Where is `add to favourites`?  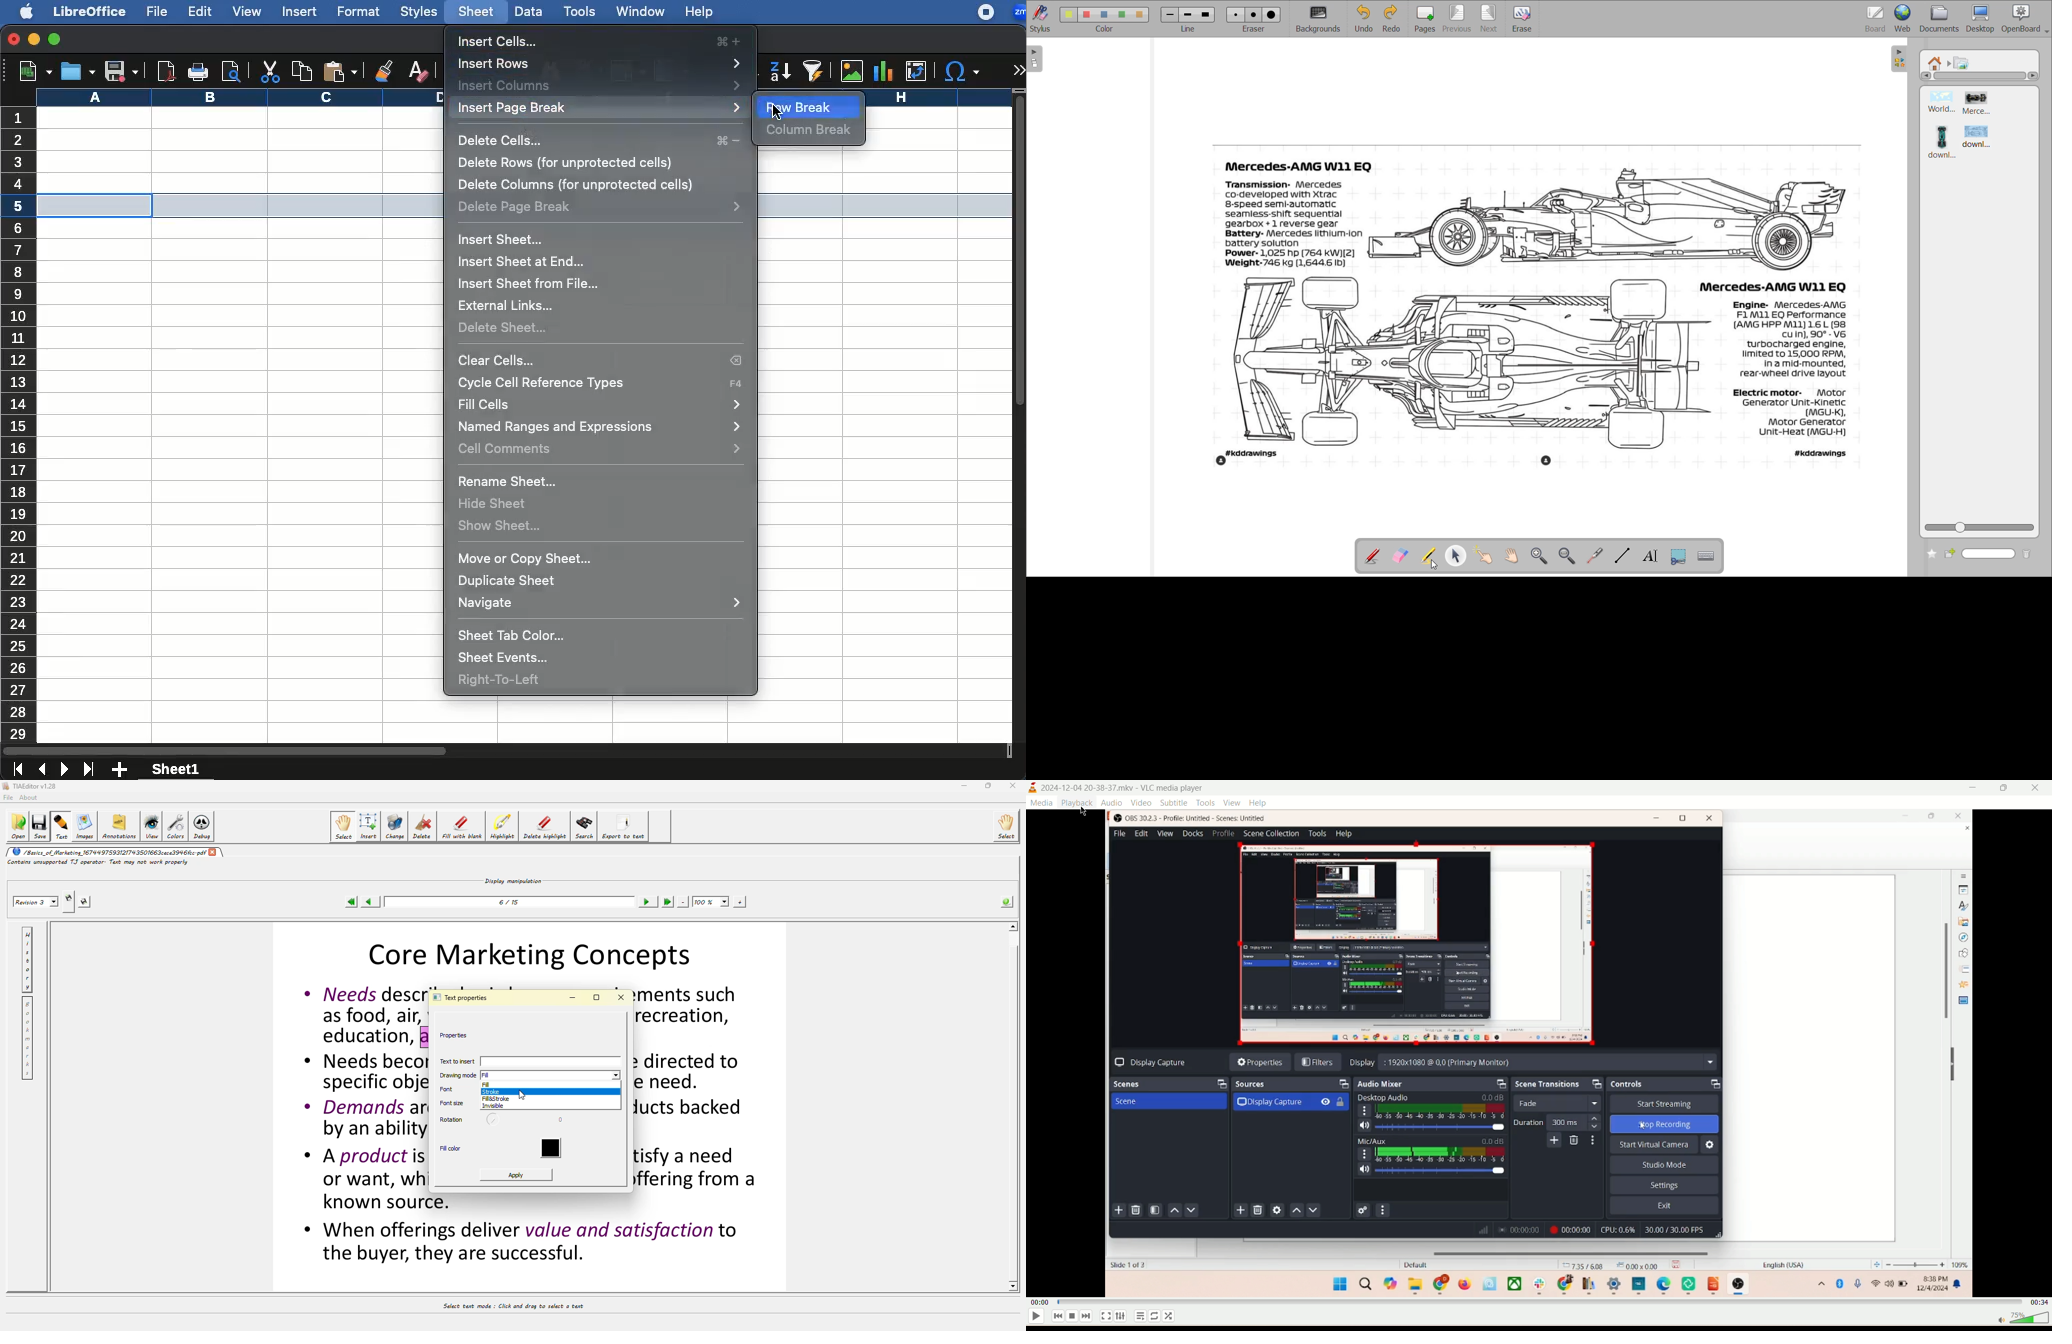
add to favourites is located at coordinates (1931, 553).